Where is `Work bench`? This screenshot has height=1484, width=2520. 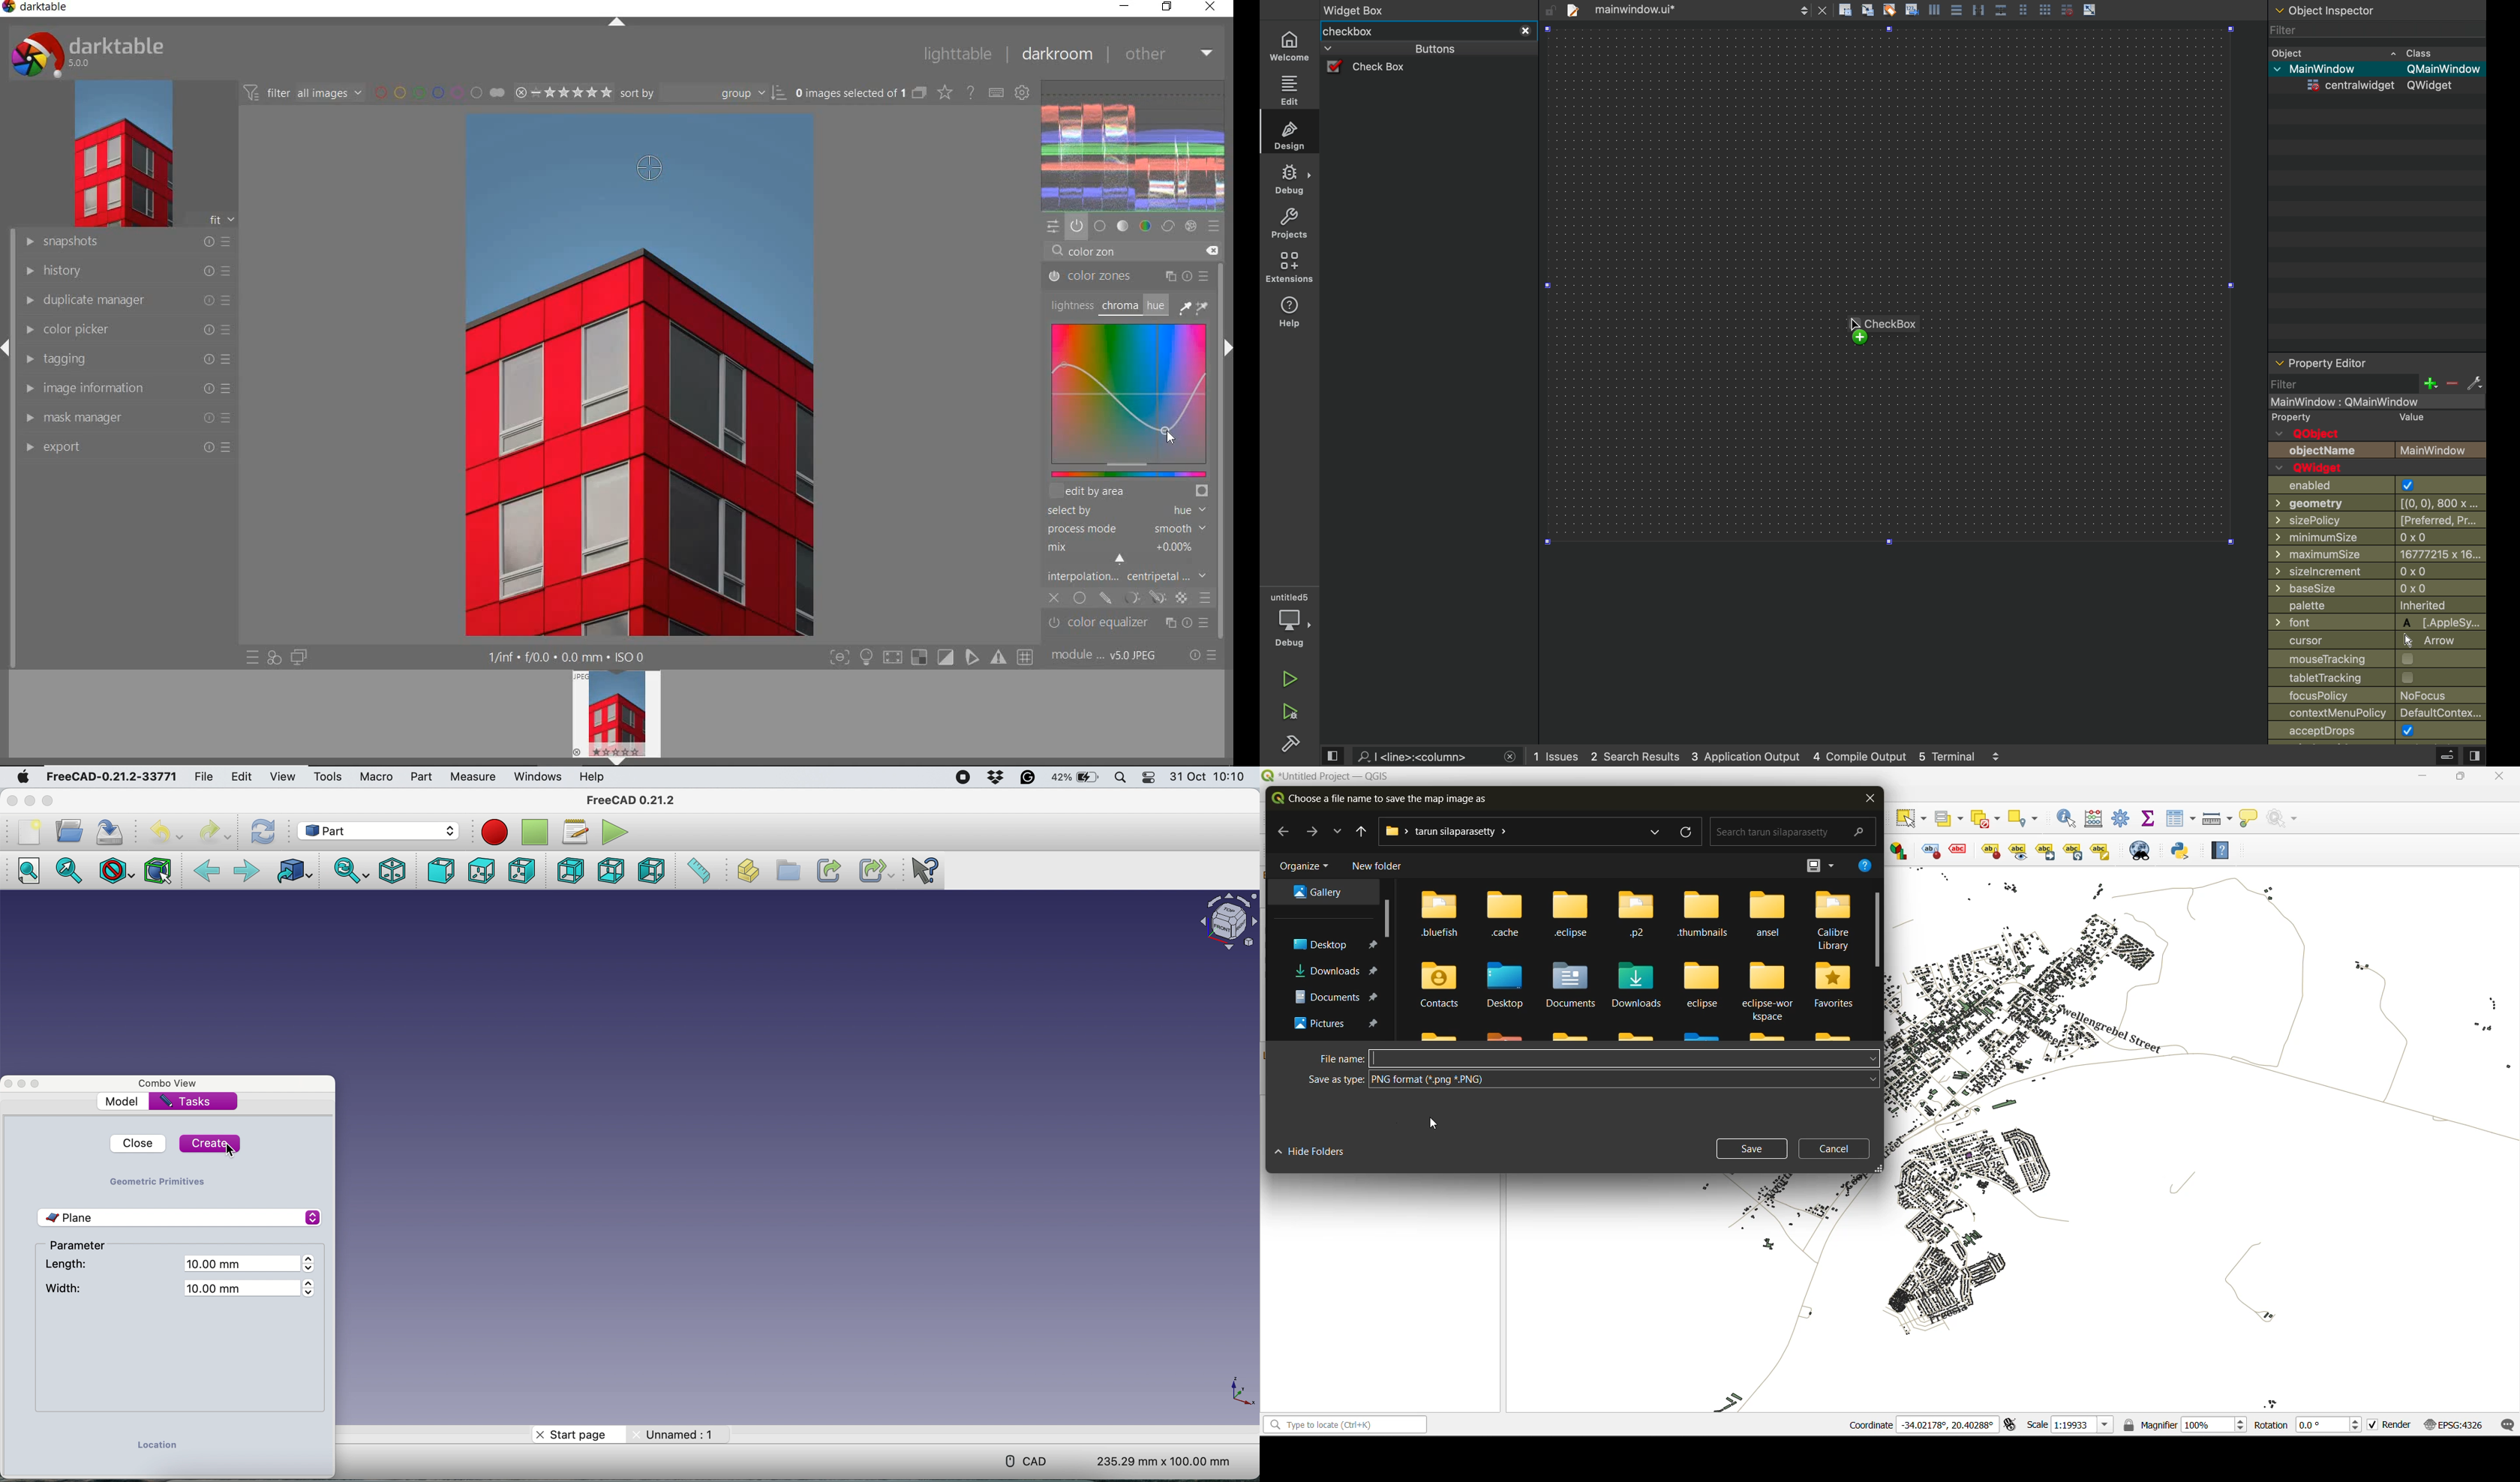
Work bench is located at coordinates (382, 831).